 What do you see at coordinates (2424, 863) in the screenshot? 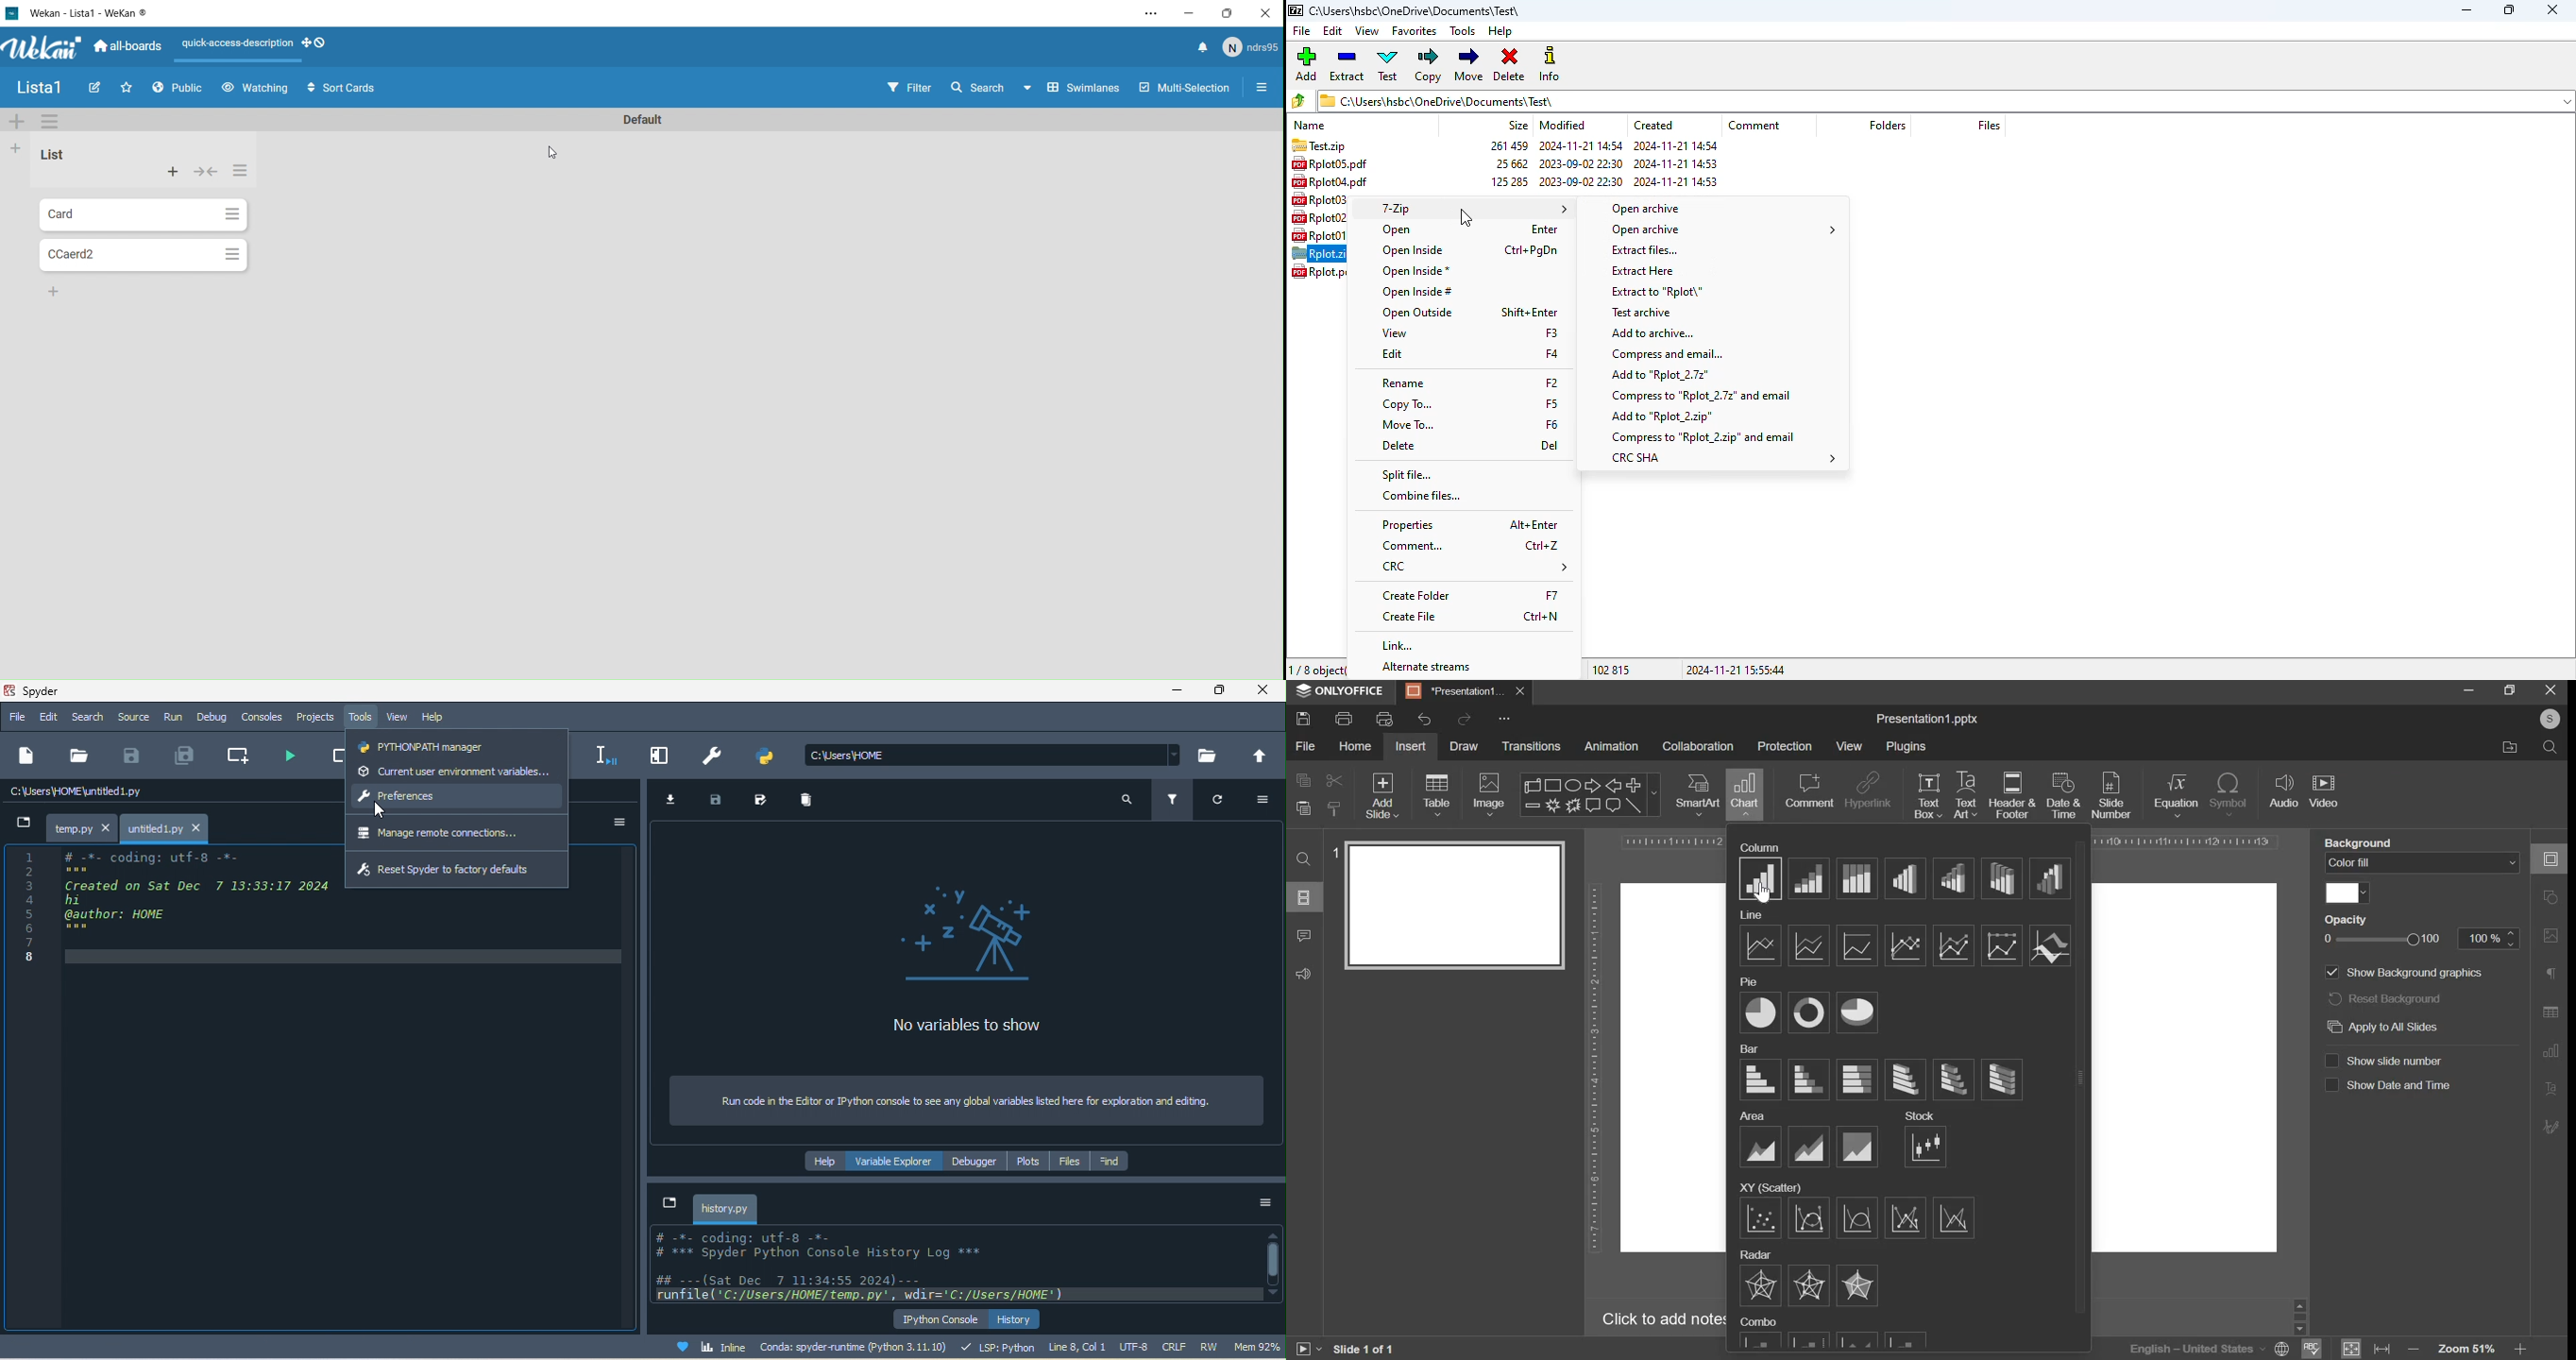
I see `background fill` at bounding box center [2424, 863].